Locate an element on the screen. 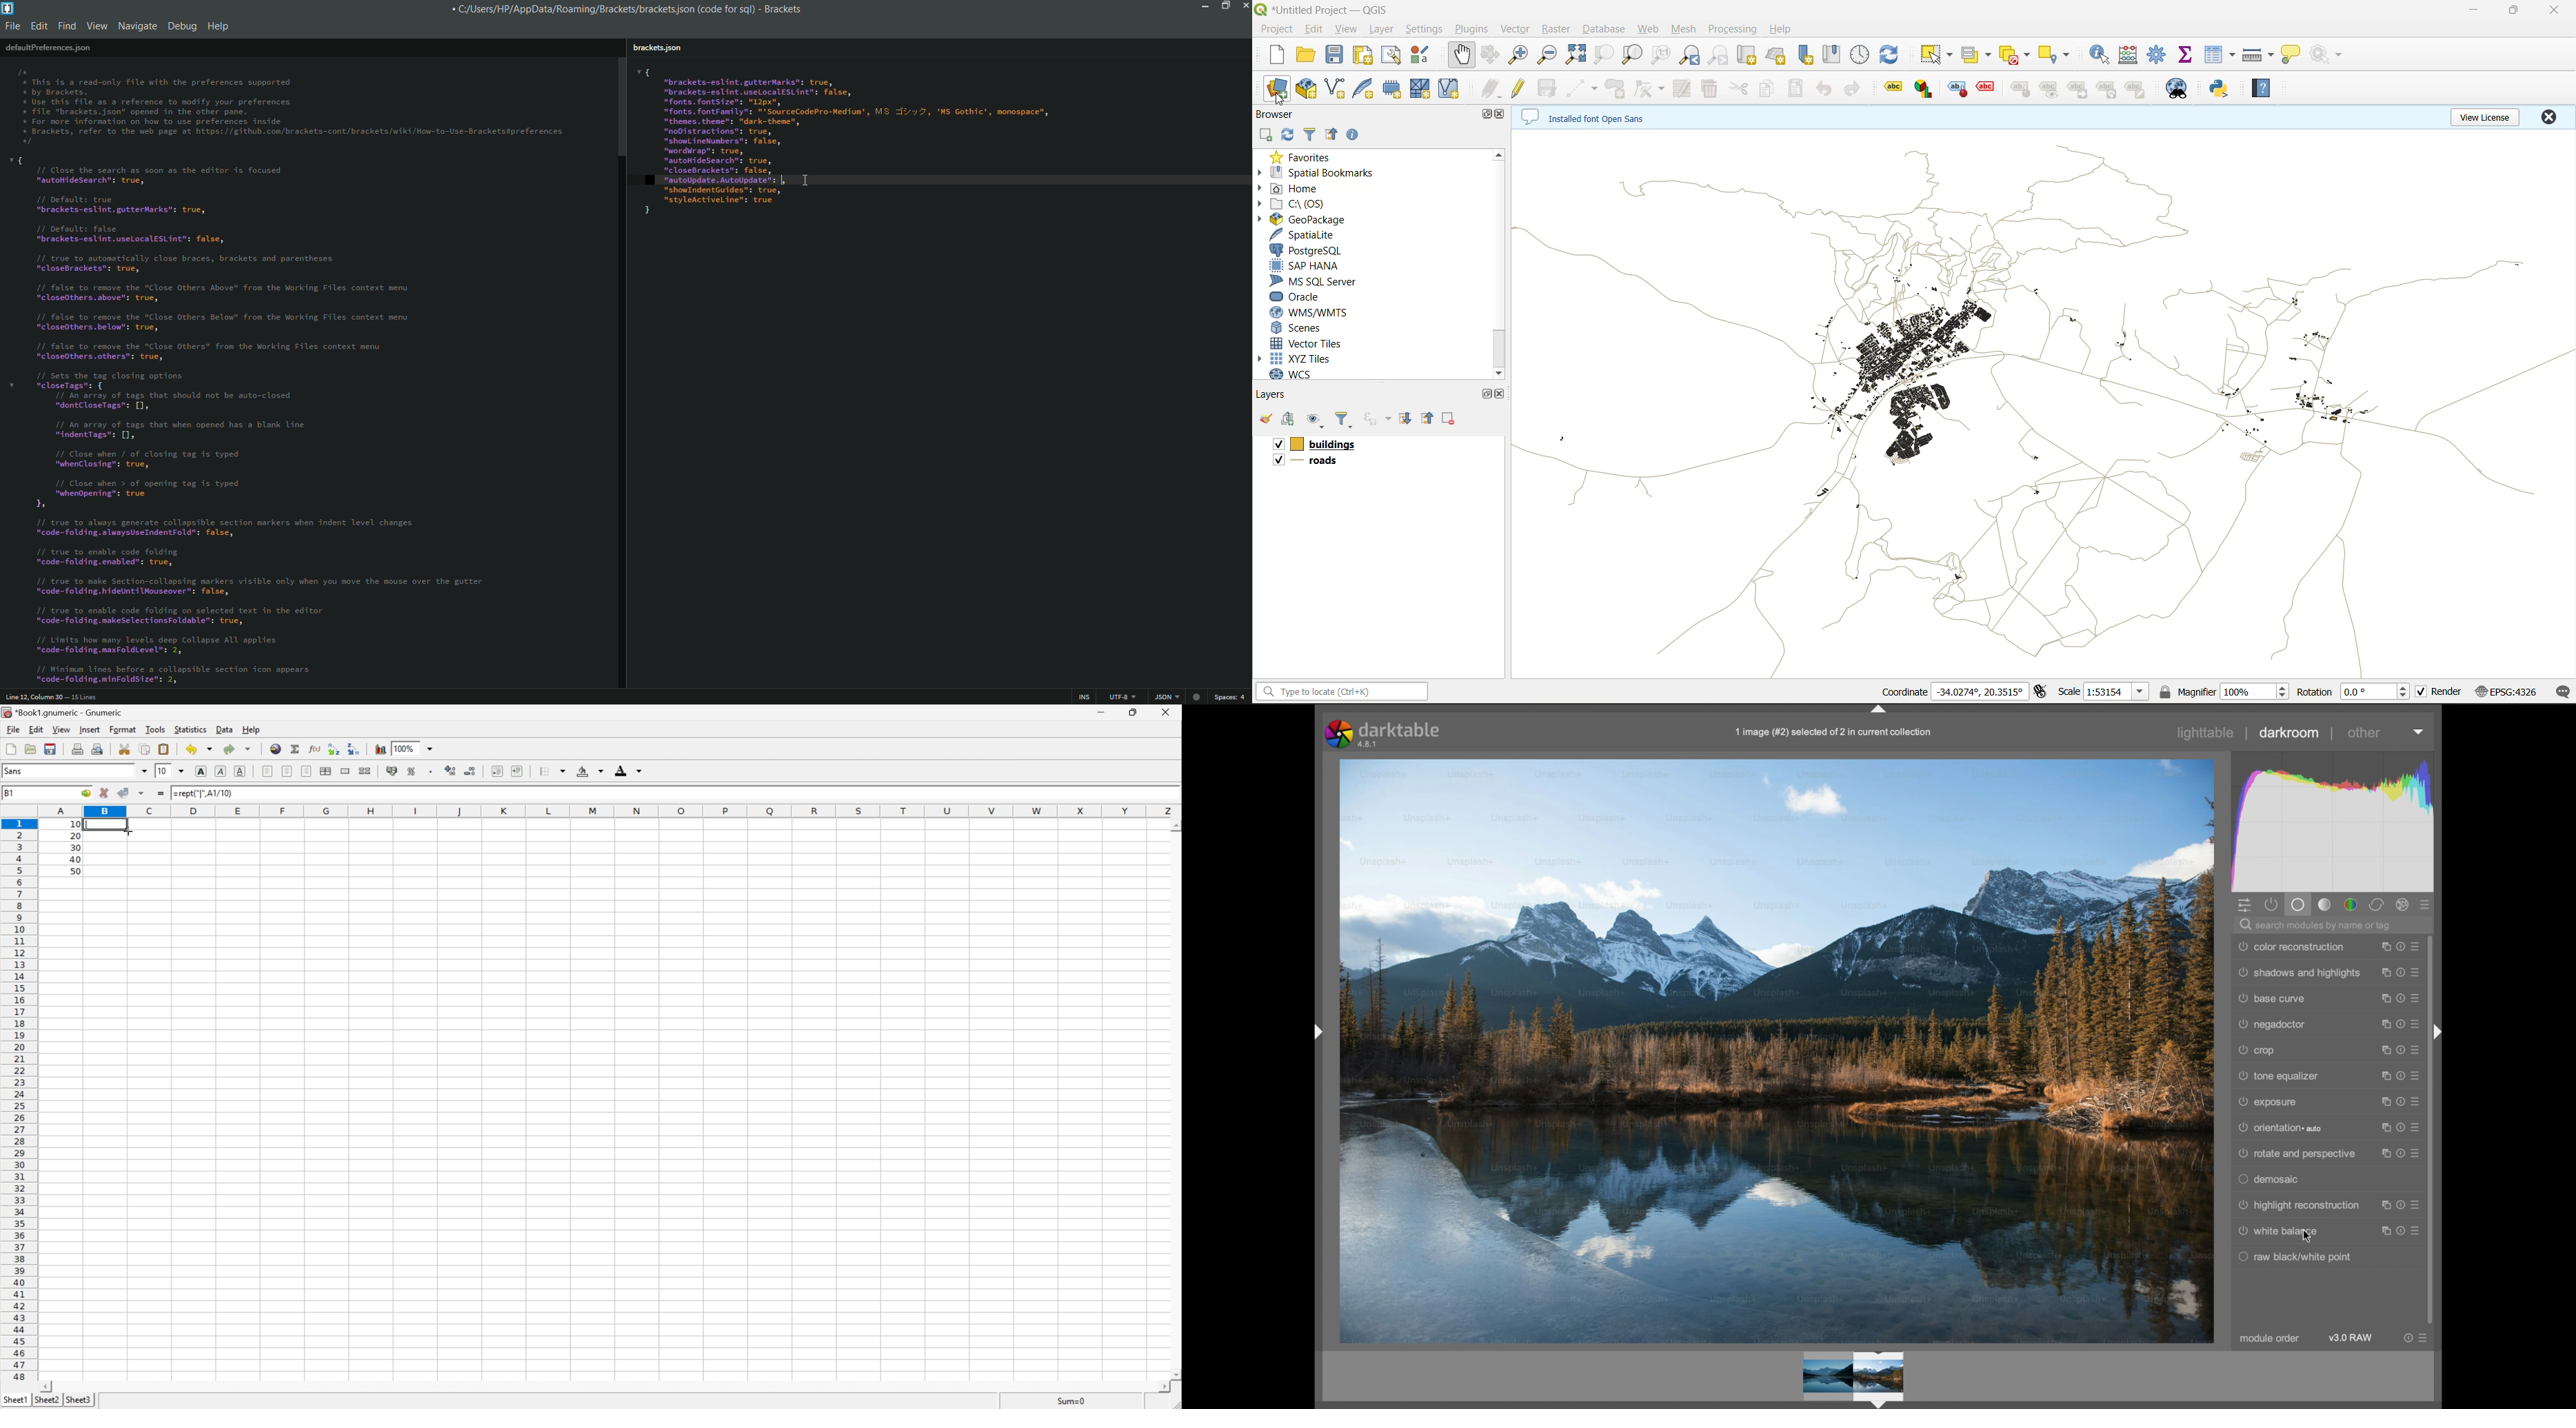 The width and height of the screenshot is (2576, 1428). 50 is located at coordinates (75, 872).